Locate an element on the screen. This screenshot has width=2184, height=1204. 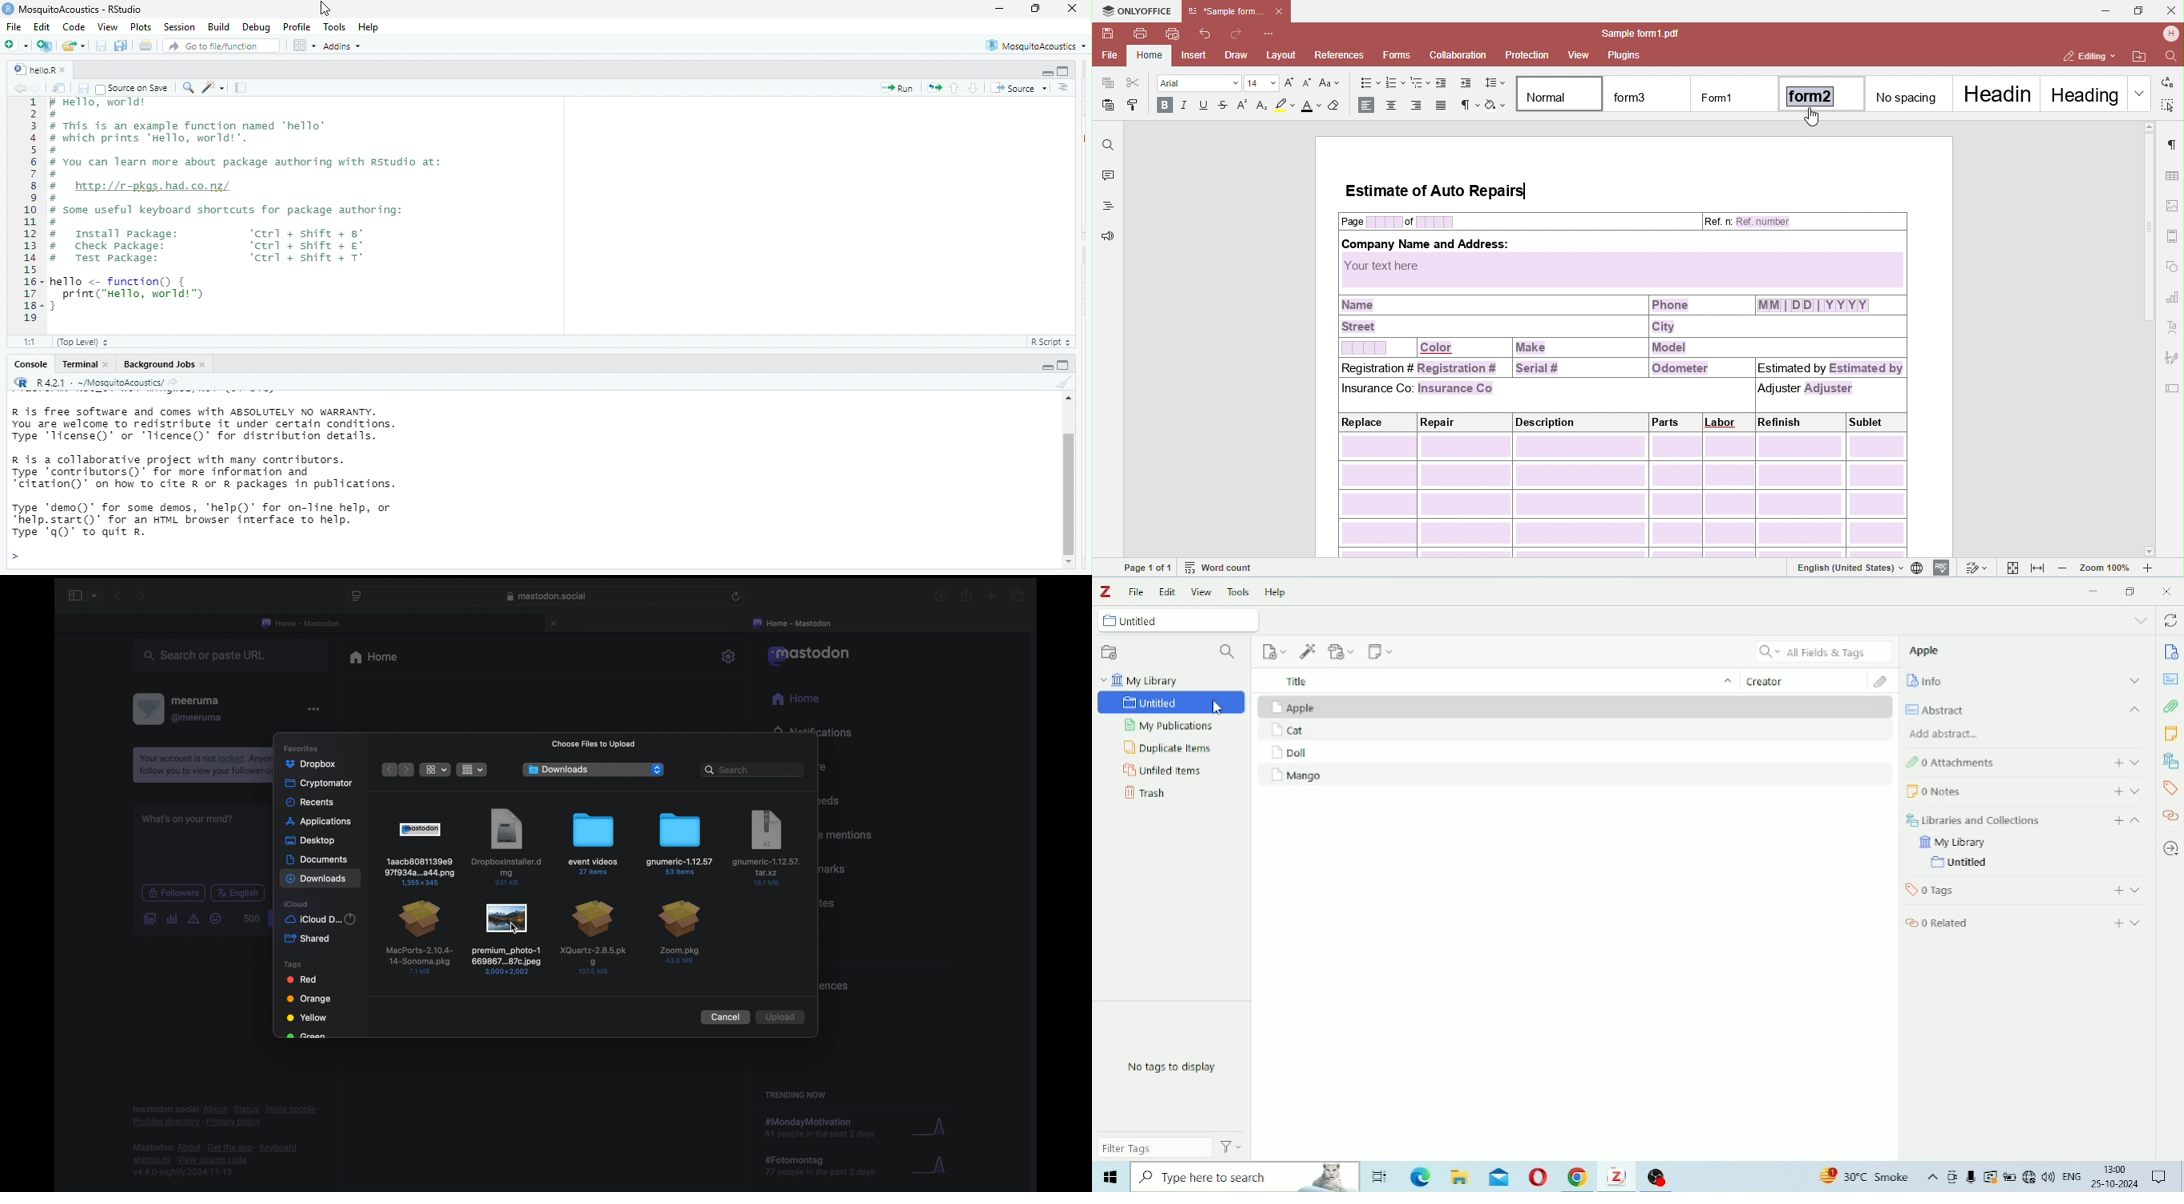
find /replace is located at coordinates (188, 88).